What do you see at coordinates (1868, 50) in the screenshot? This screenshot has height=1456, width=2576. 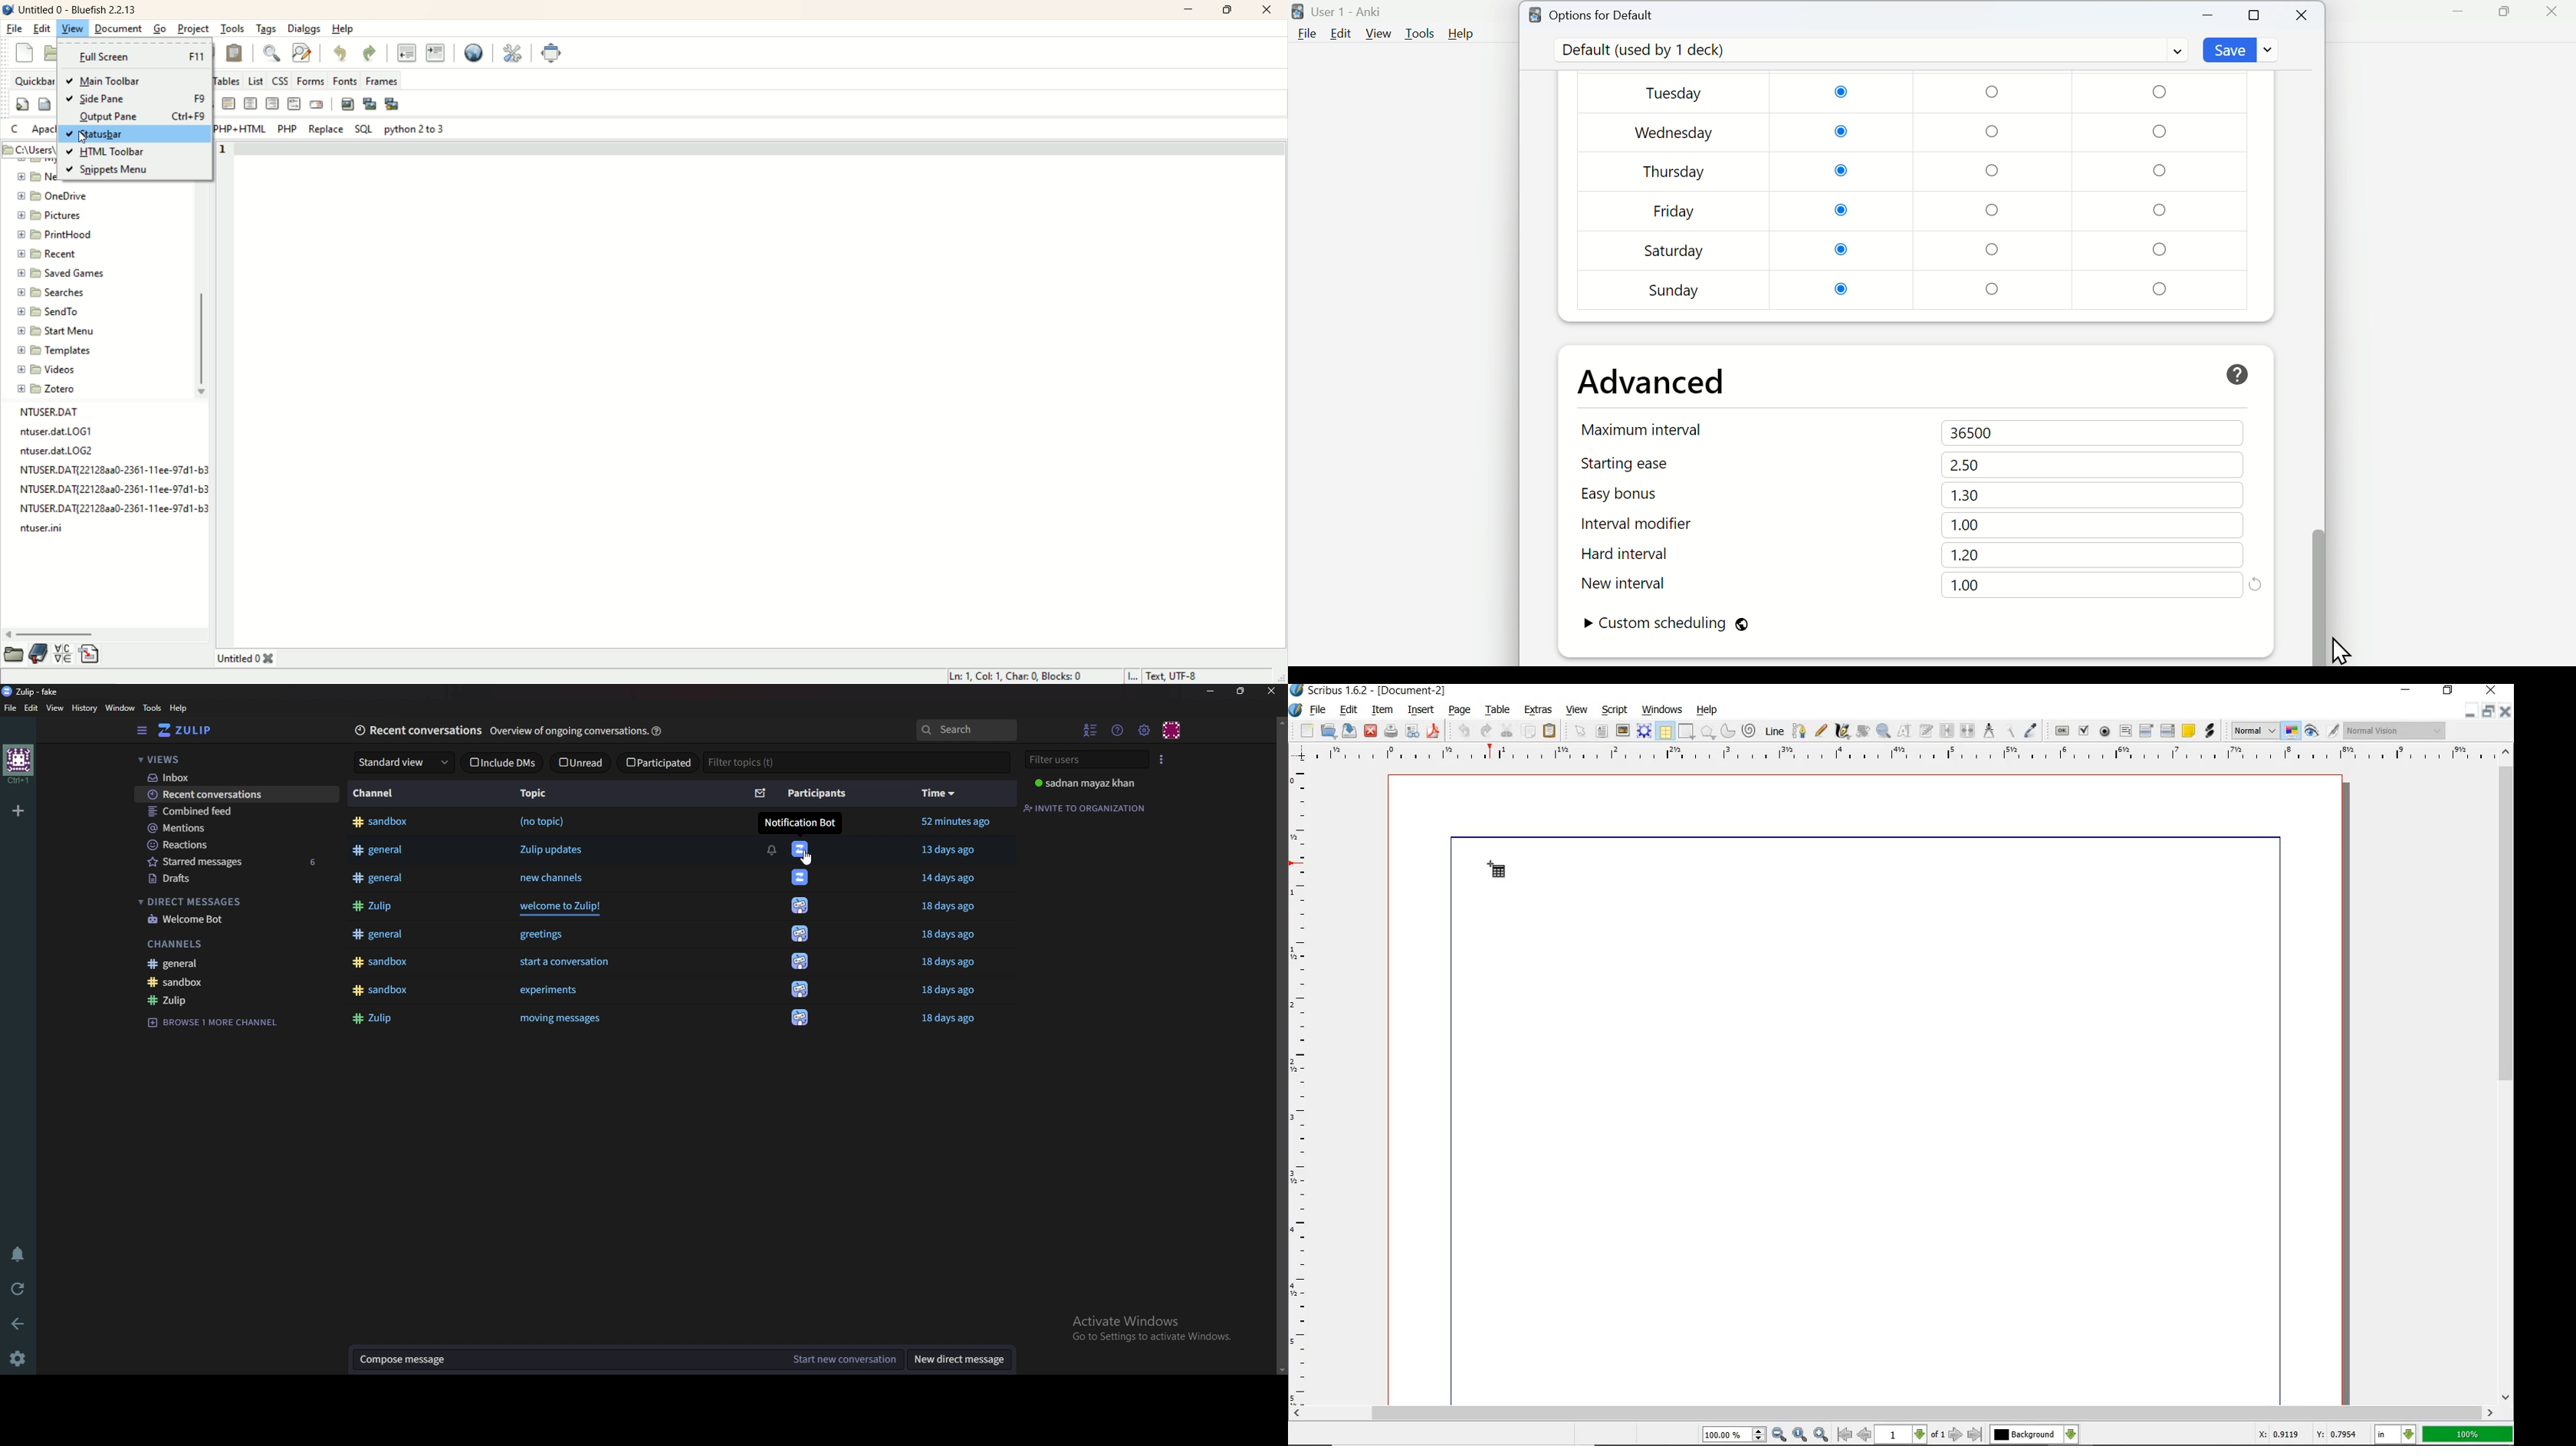 I see `Default` at bounding box center [1868, 50].